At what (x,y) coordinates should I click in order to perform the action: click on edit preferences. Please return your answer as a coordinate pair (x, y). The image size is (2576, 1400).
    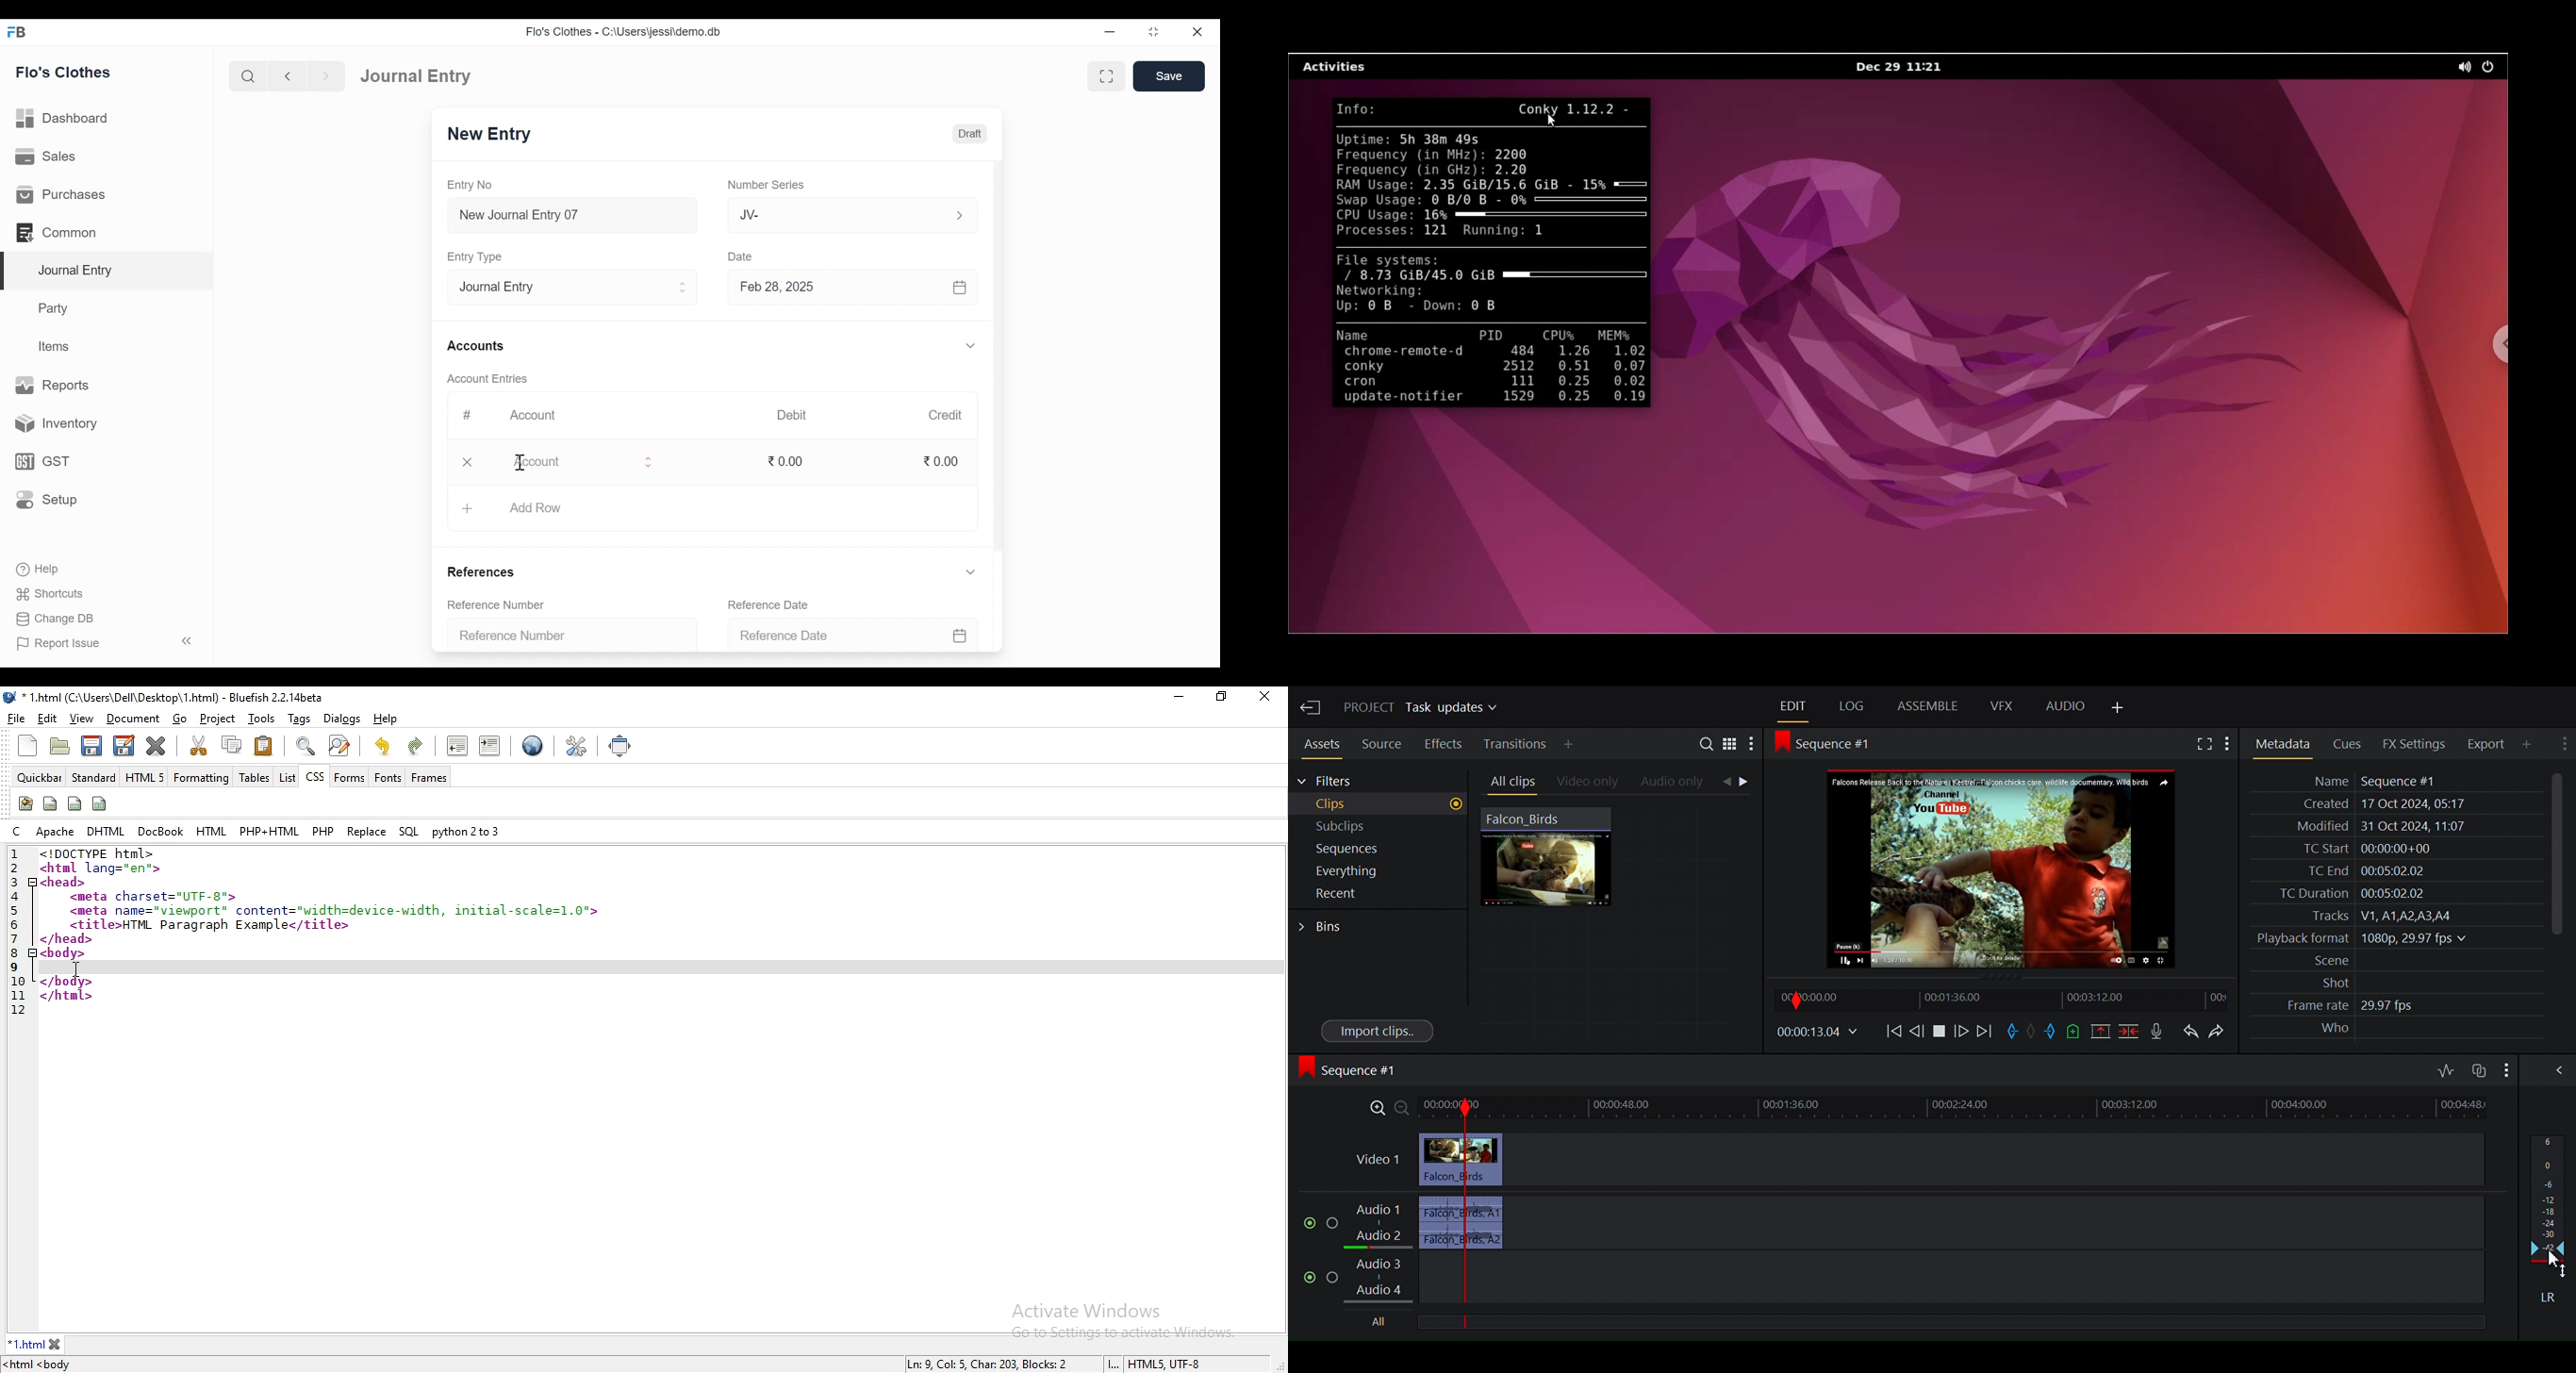
    Looking at the image, I should click on (573, 746).